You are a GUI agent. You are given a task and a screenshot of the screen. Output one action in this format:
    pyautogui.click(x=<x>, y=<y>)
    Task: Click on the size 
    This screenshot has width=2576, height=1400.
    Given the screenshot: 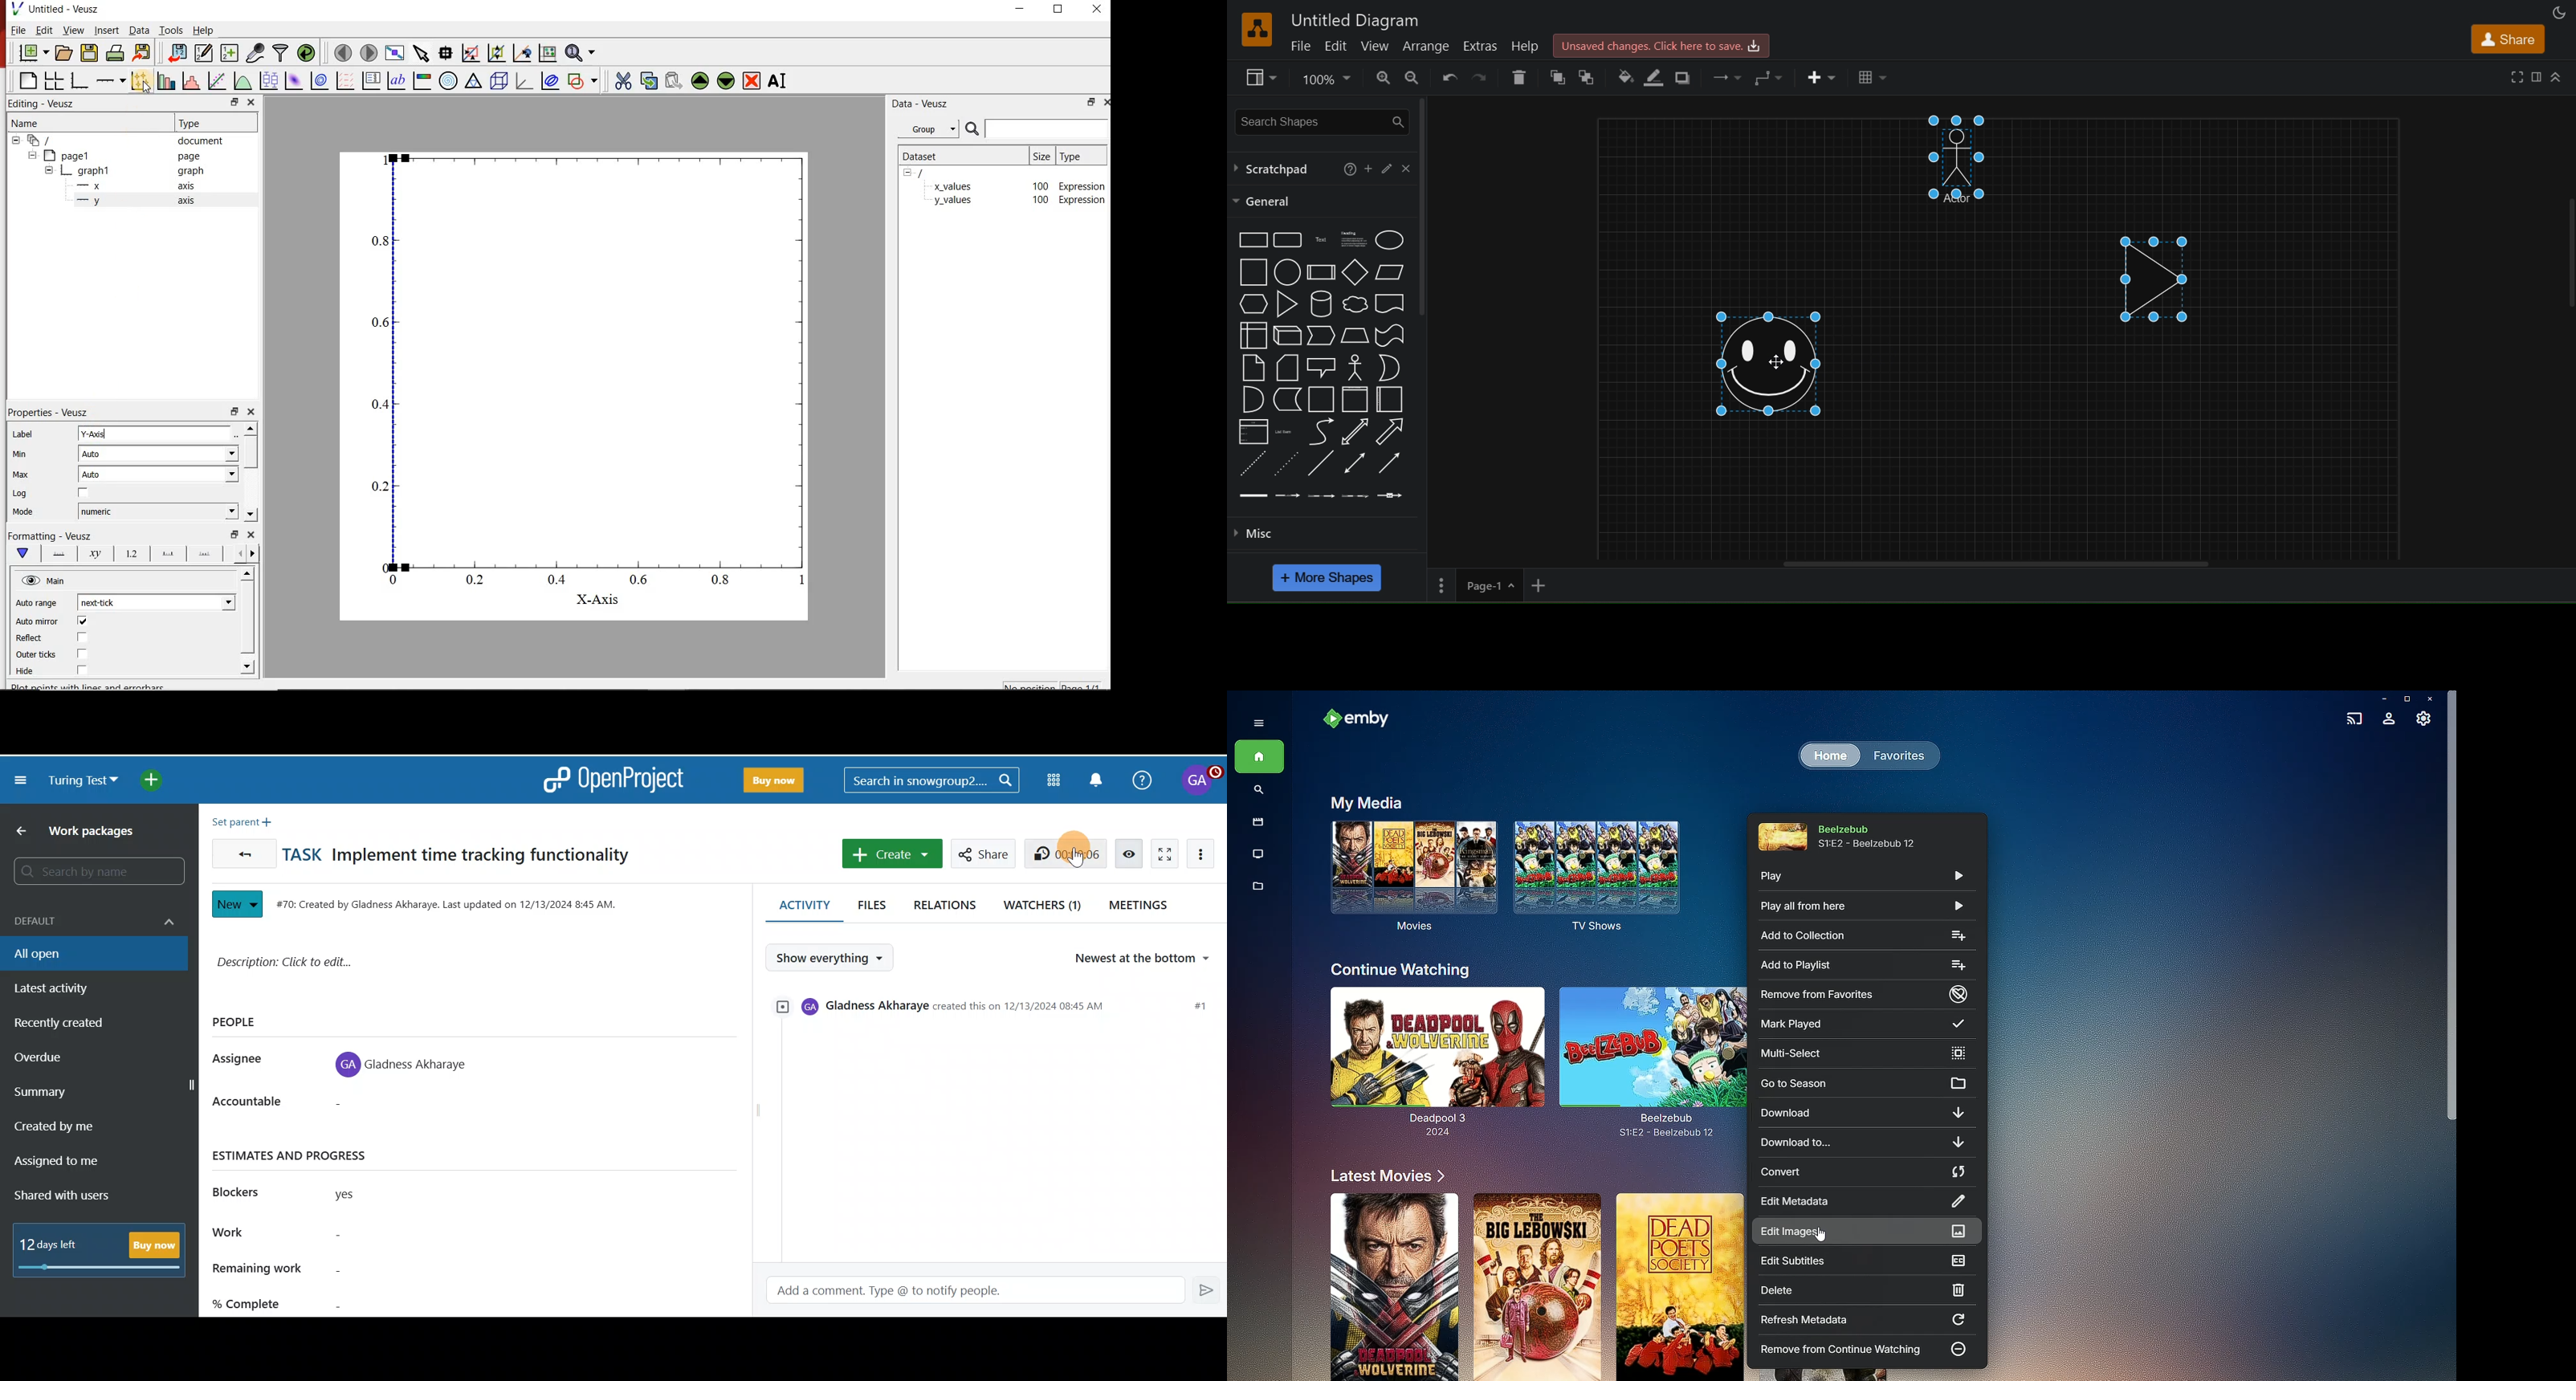 What is the action you would take?
    pyautogui.click(x=1043, y=156)
    